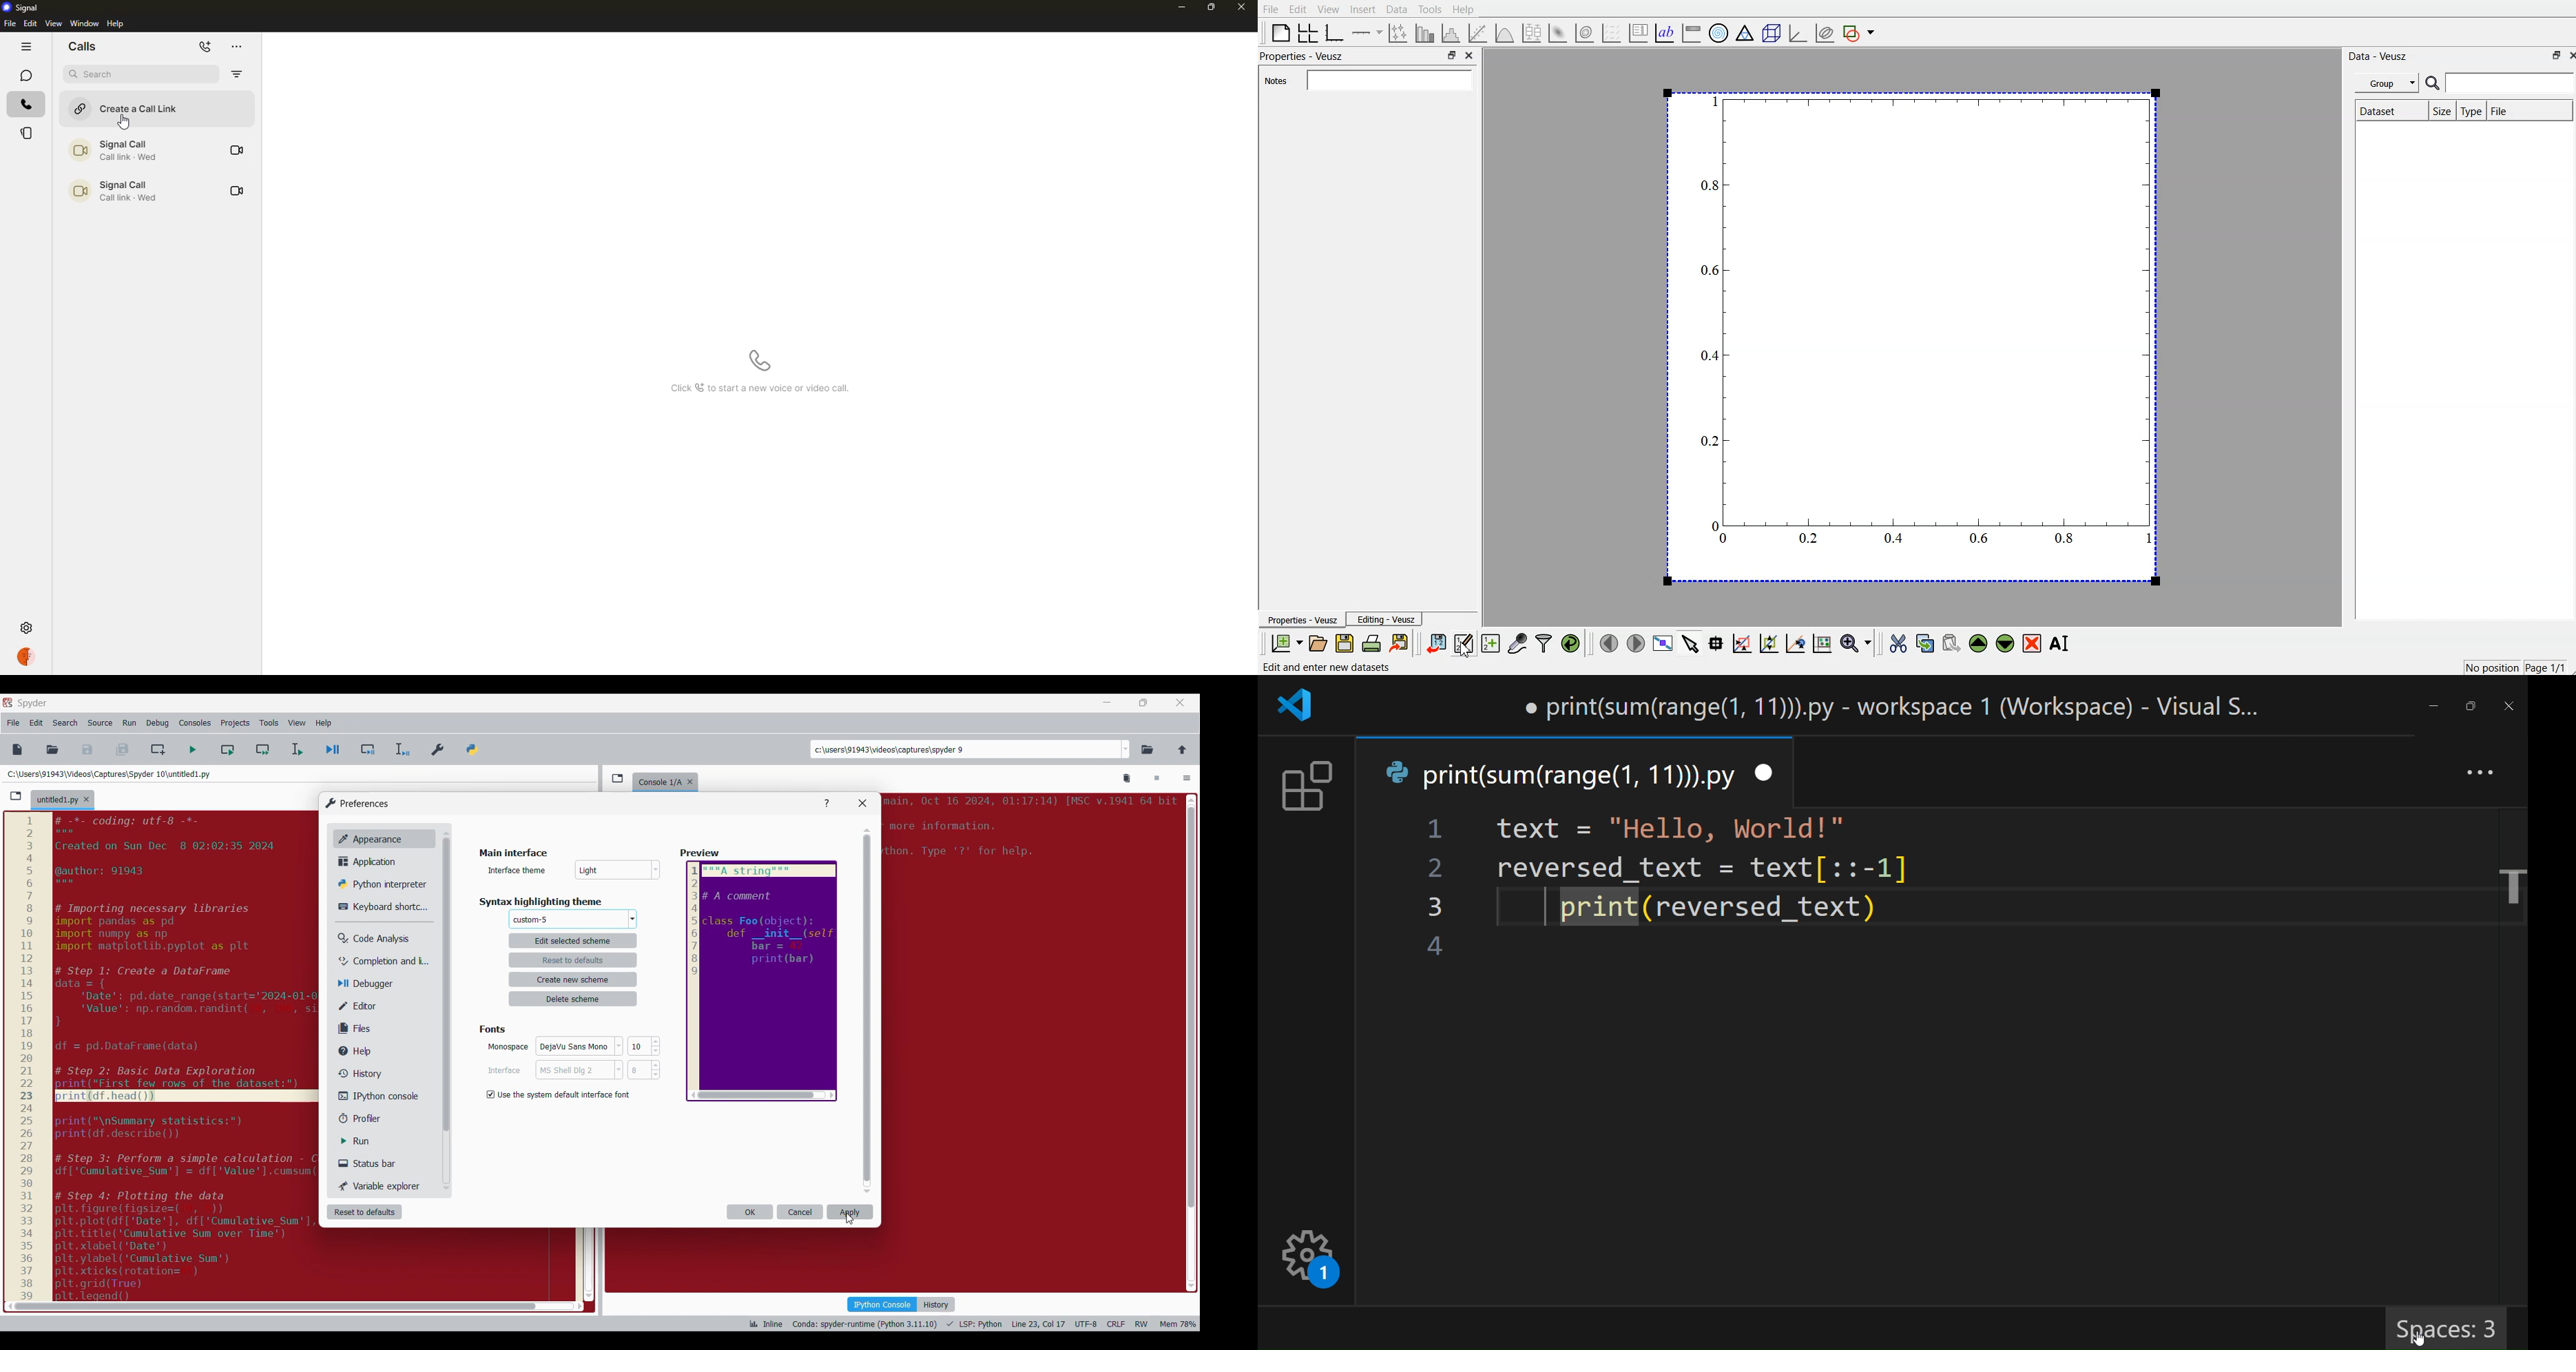 The image size is (2576, 1372). Describe the element at coordinates (1724, 845) in the screenshot. I see `code` at that location.